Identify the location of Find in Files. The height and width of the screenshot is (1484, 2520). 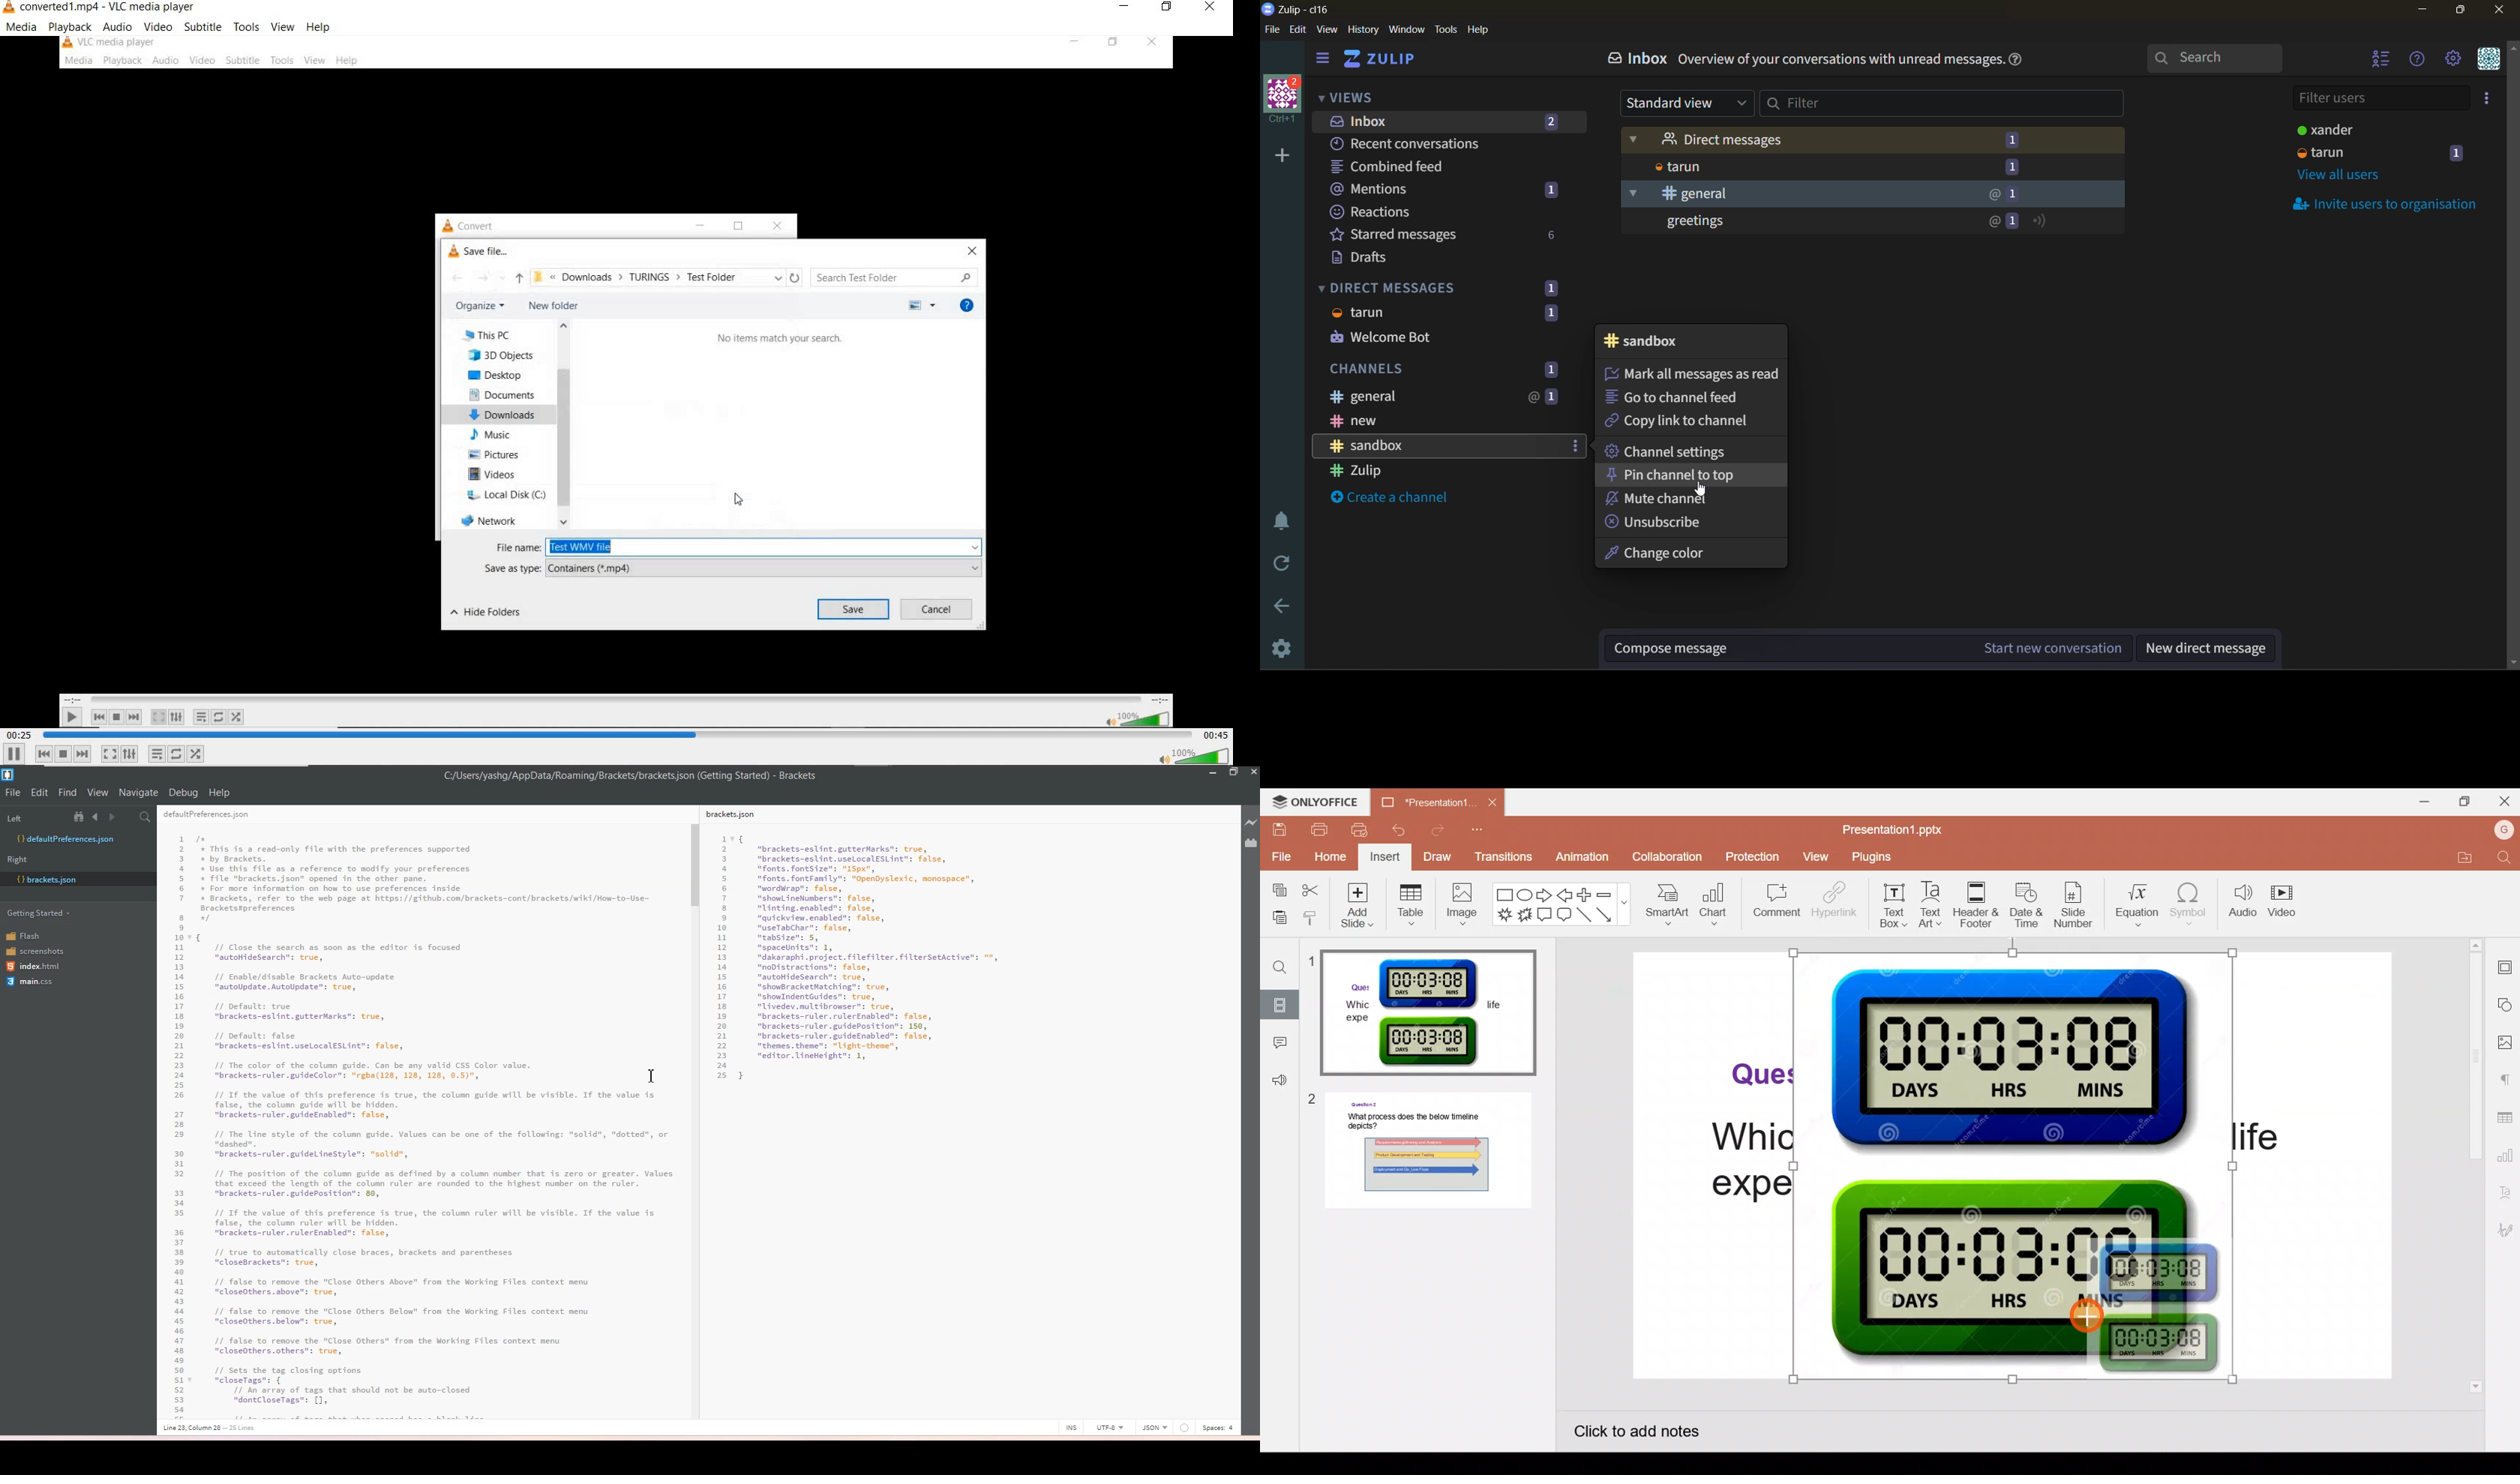
(146, 818).